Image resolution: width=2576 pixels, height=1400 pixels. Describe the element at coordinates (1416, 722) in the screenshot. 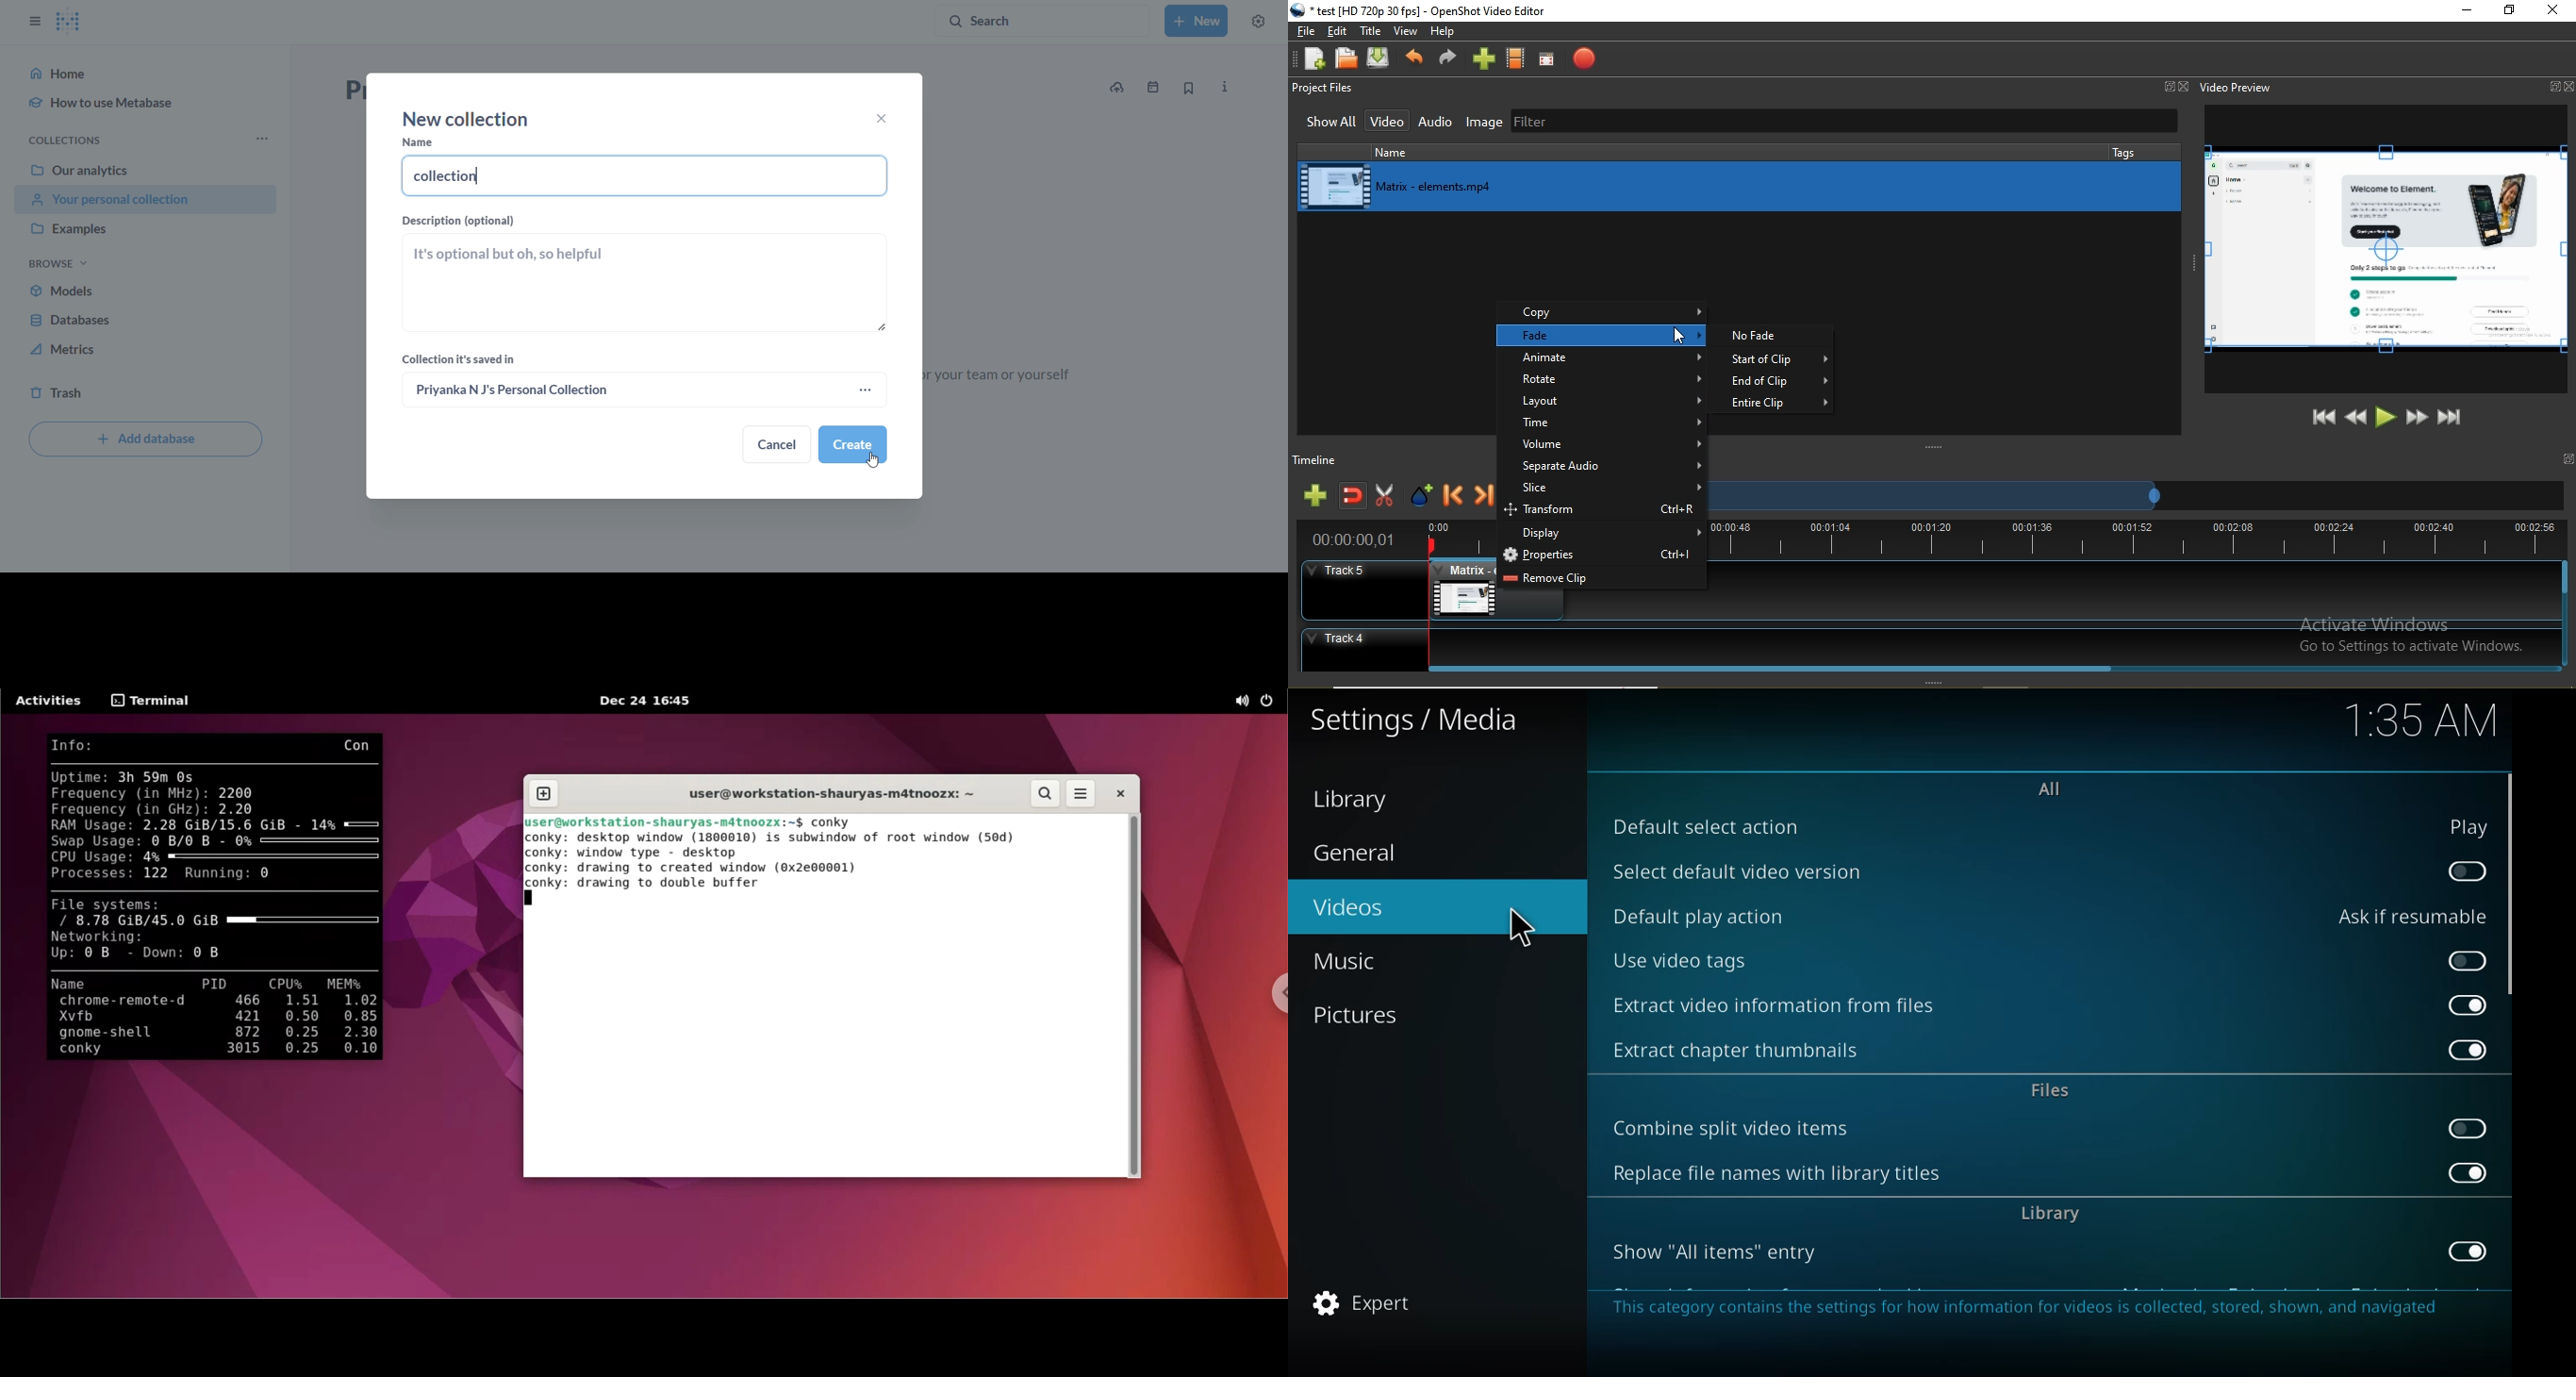

I see `media` at that location.